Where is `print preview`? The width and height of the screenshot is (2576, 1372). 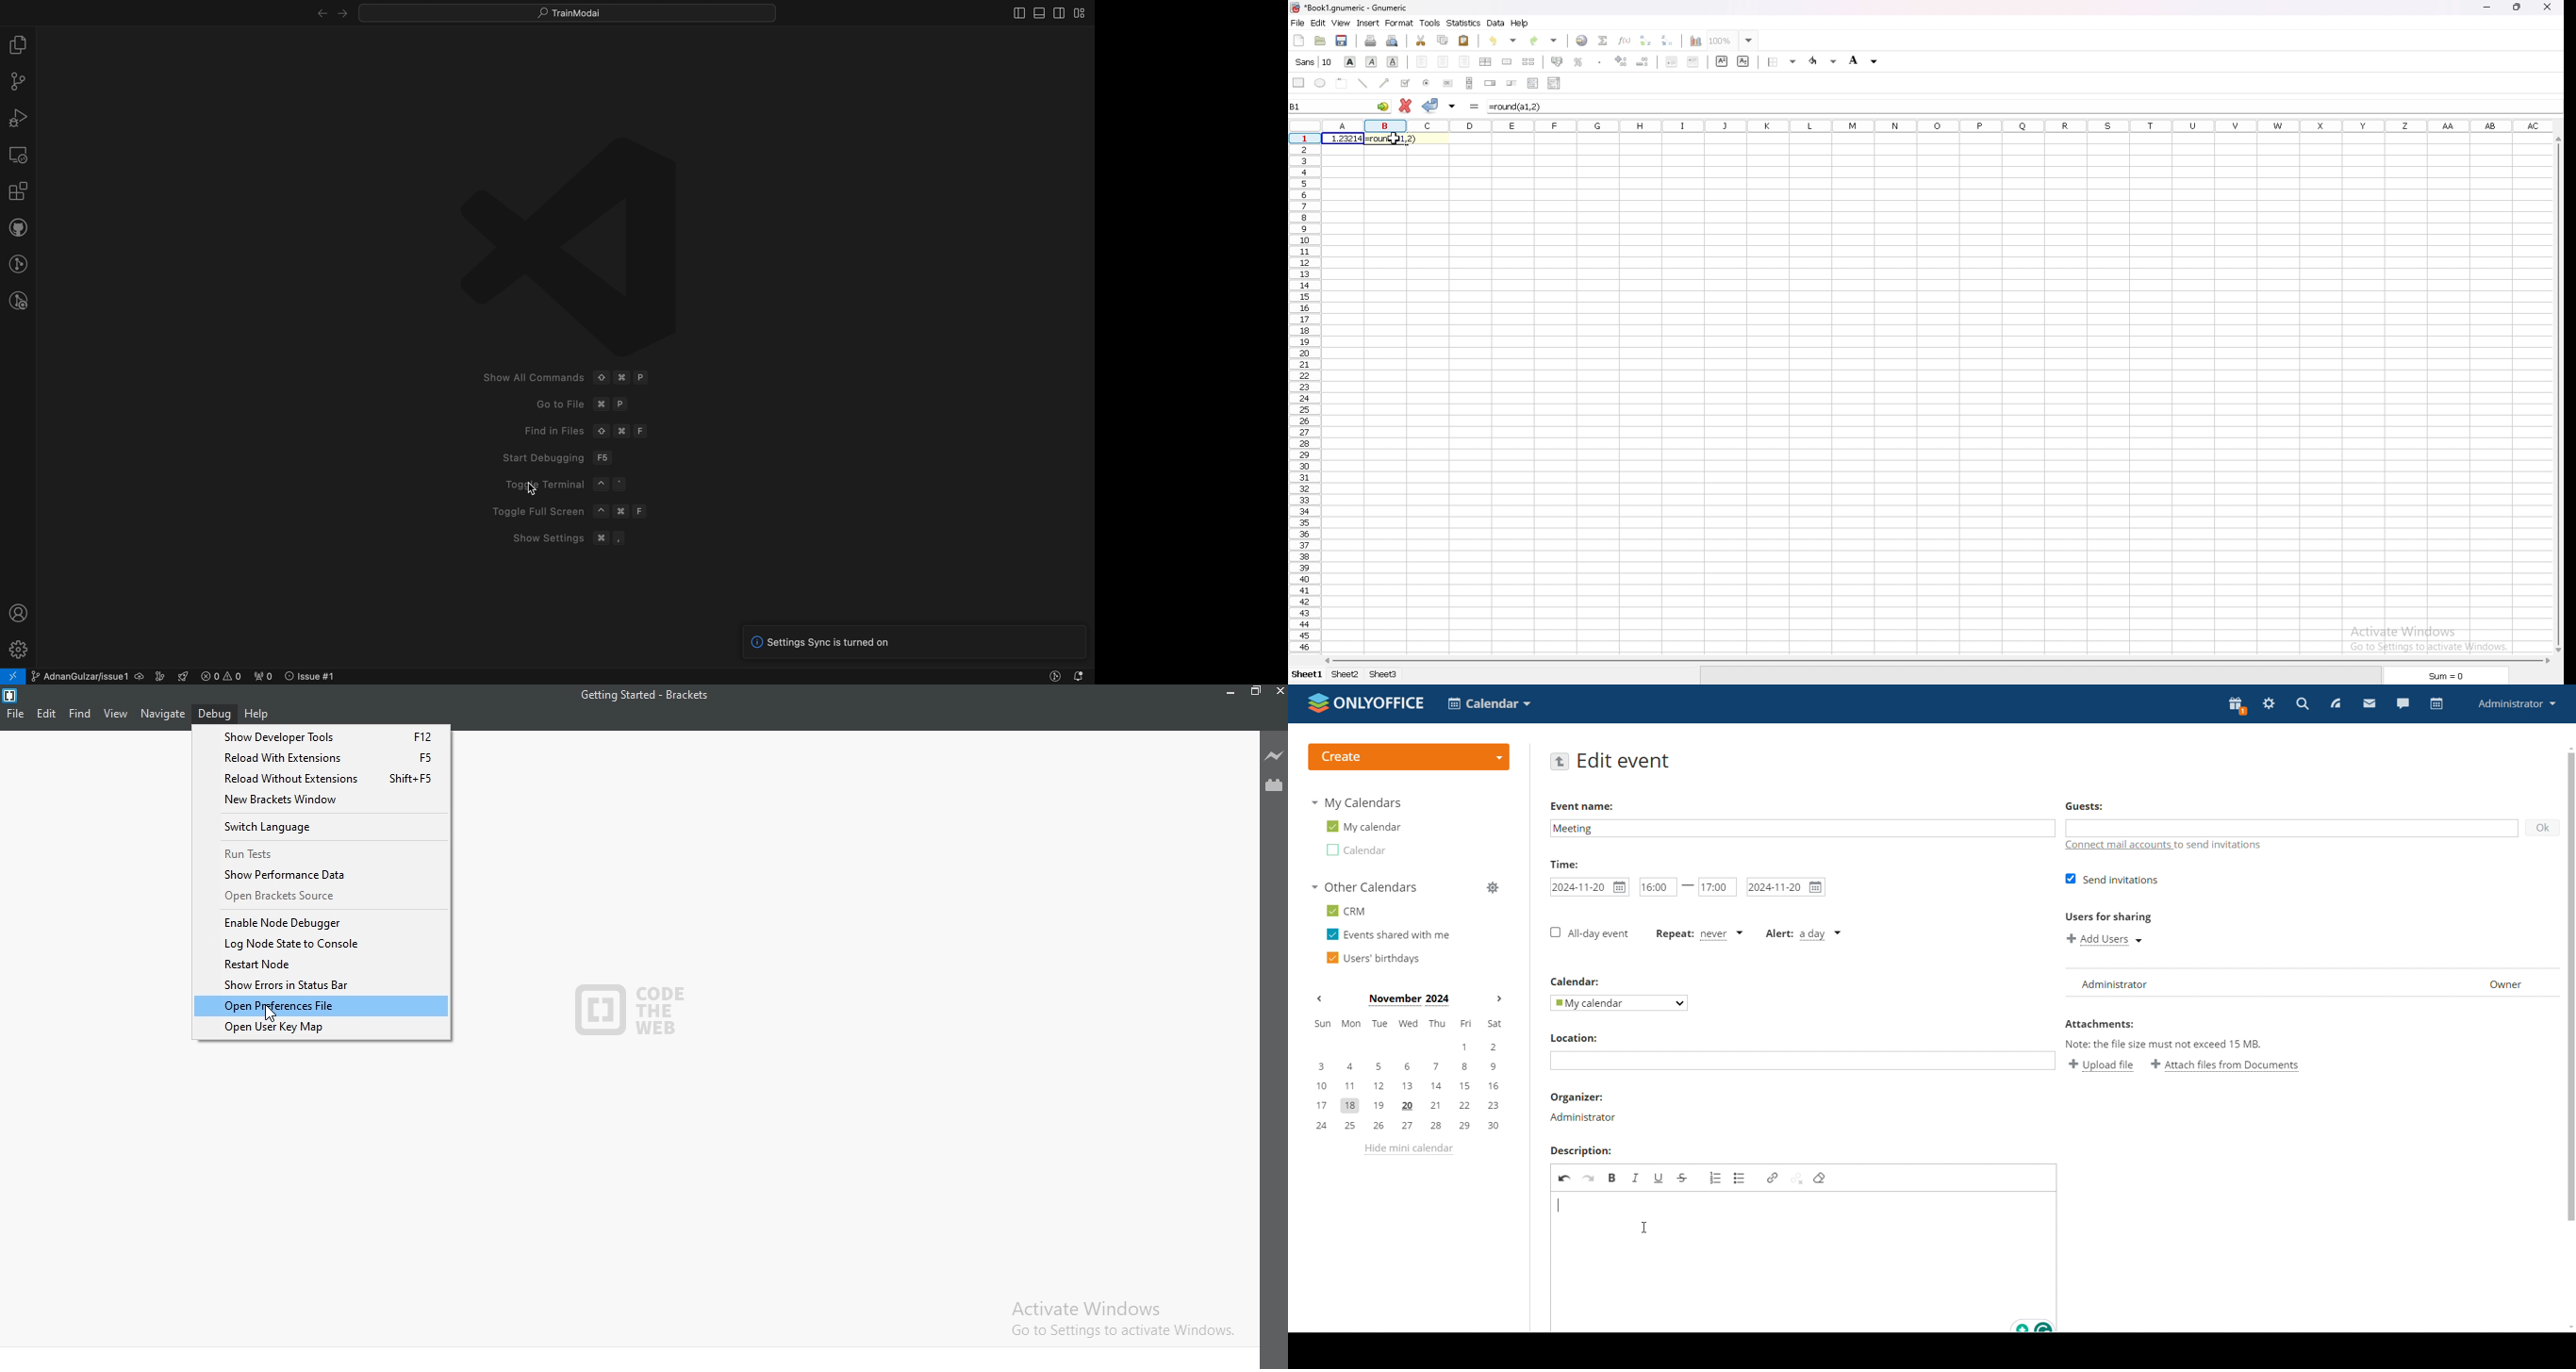 print preview is located at coordinates (1392, 41).